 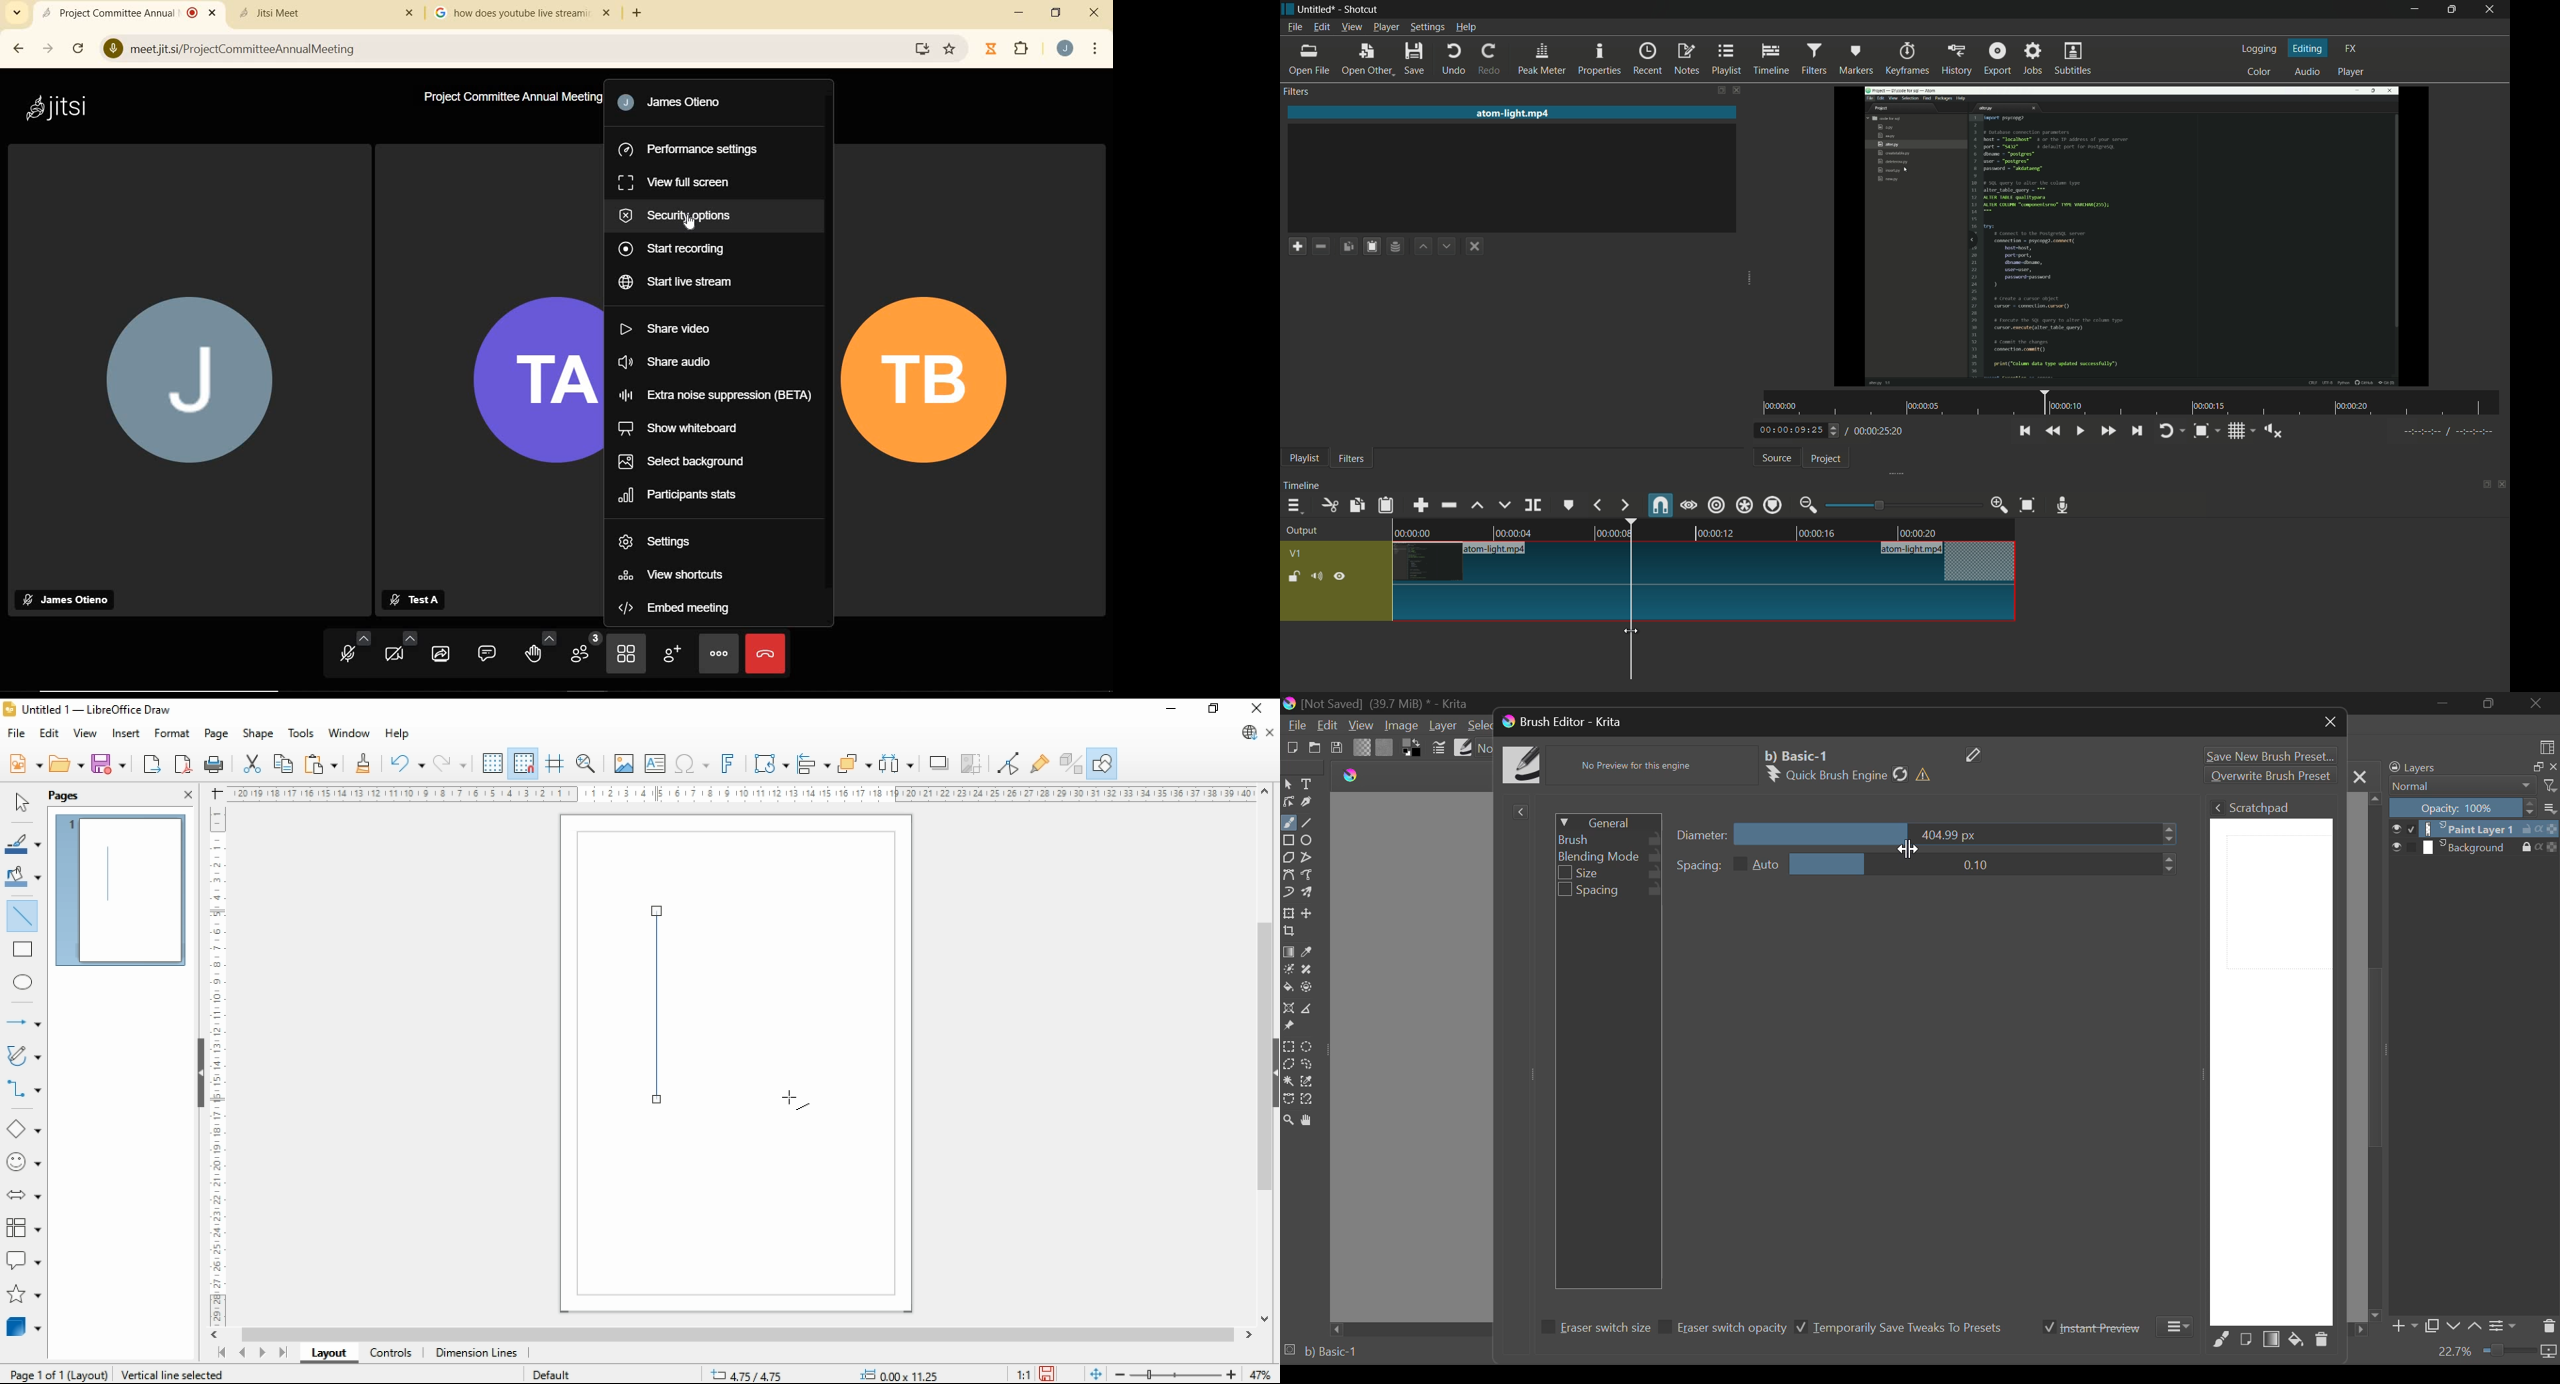 I want to click on shadow, so click(x=940, y=763).